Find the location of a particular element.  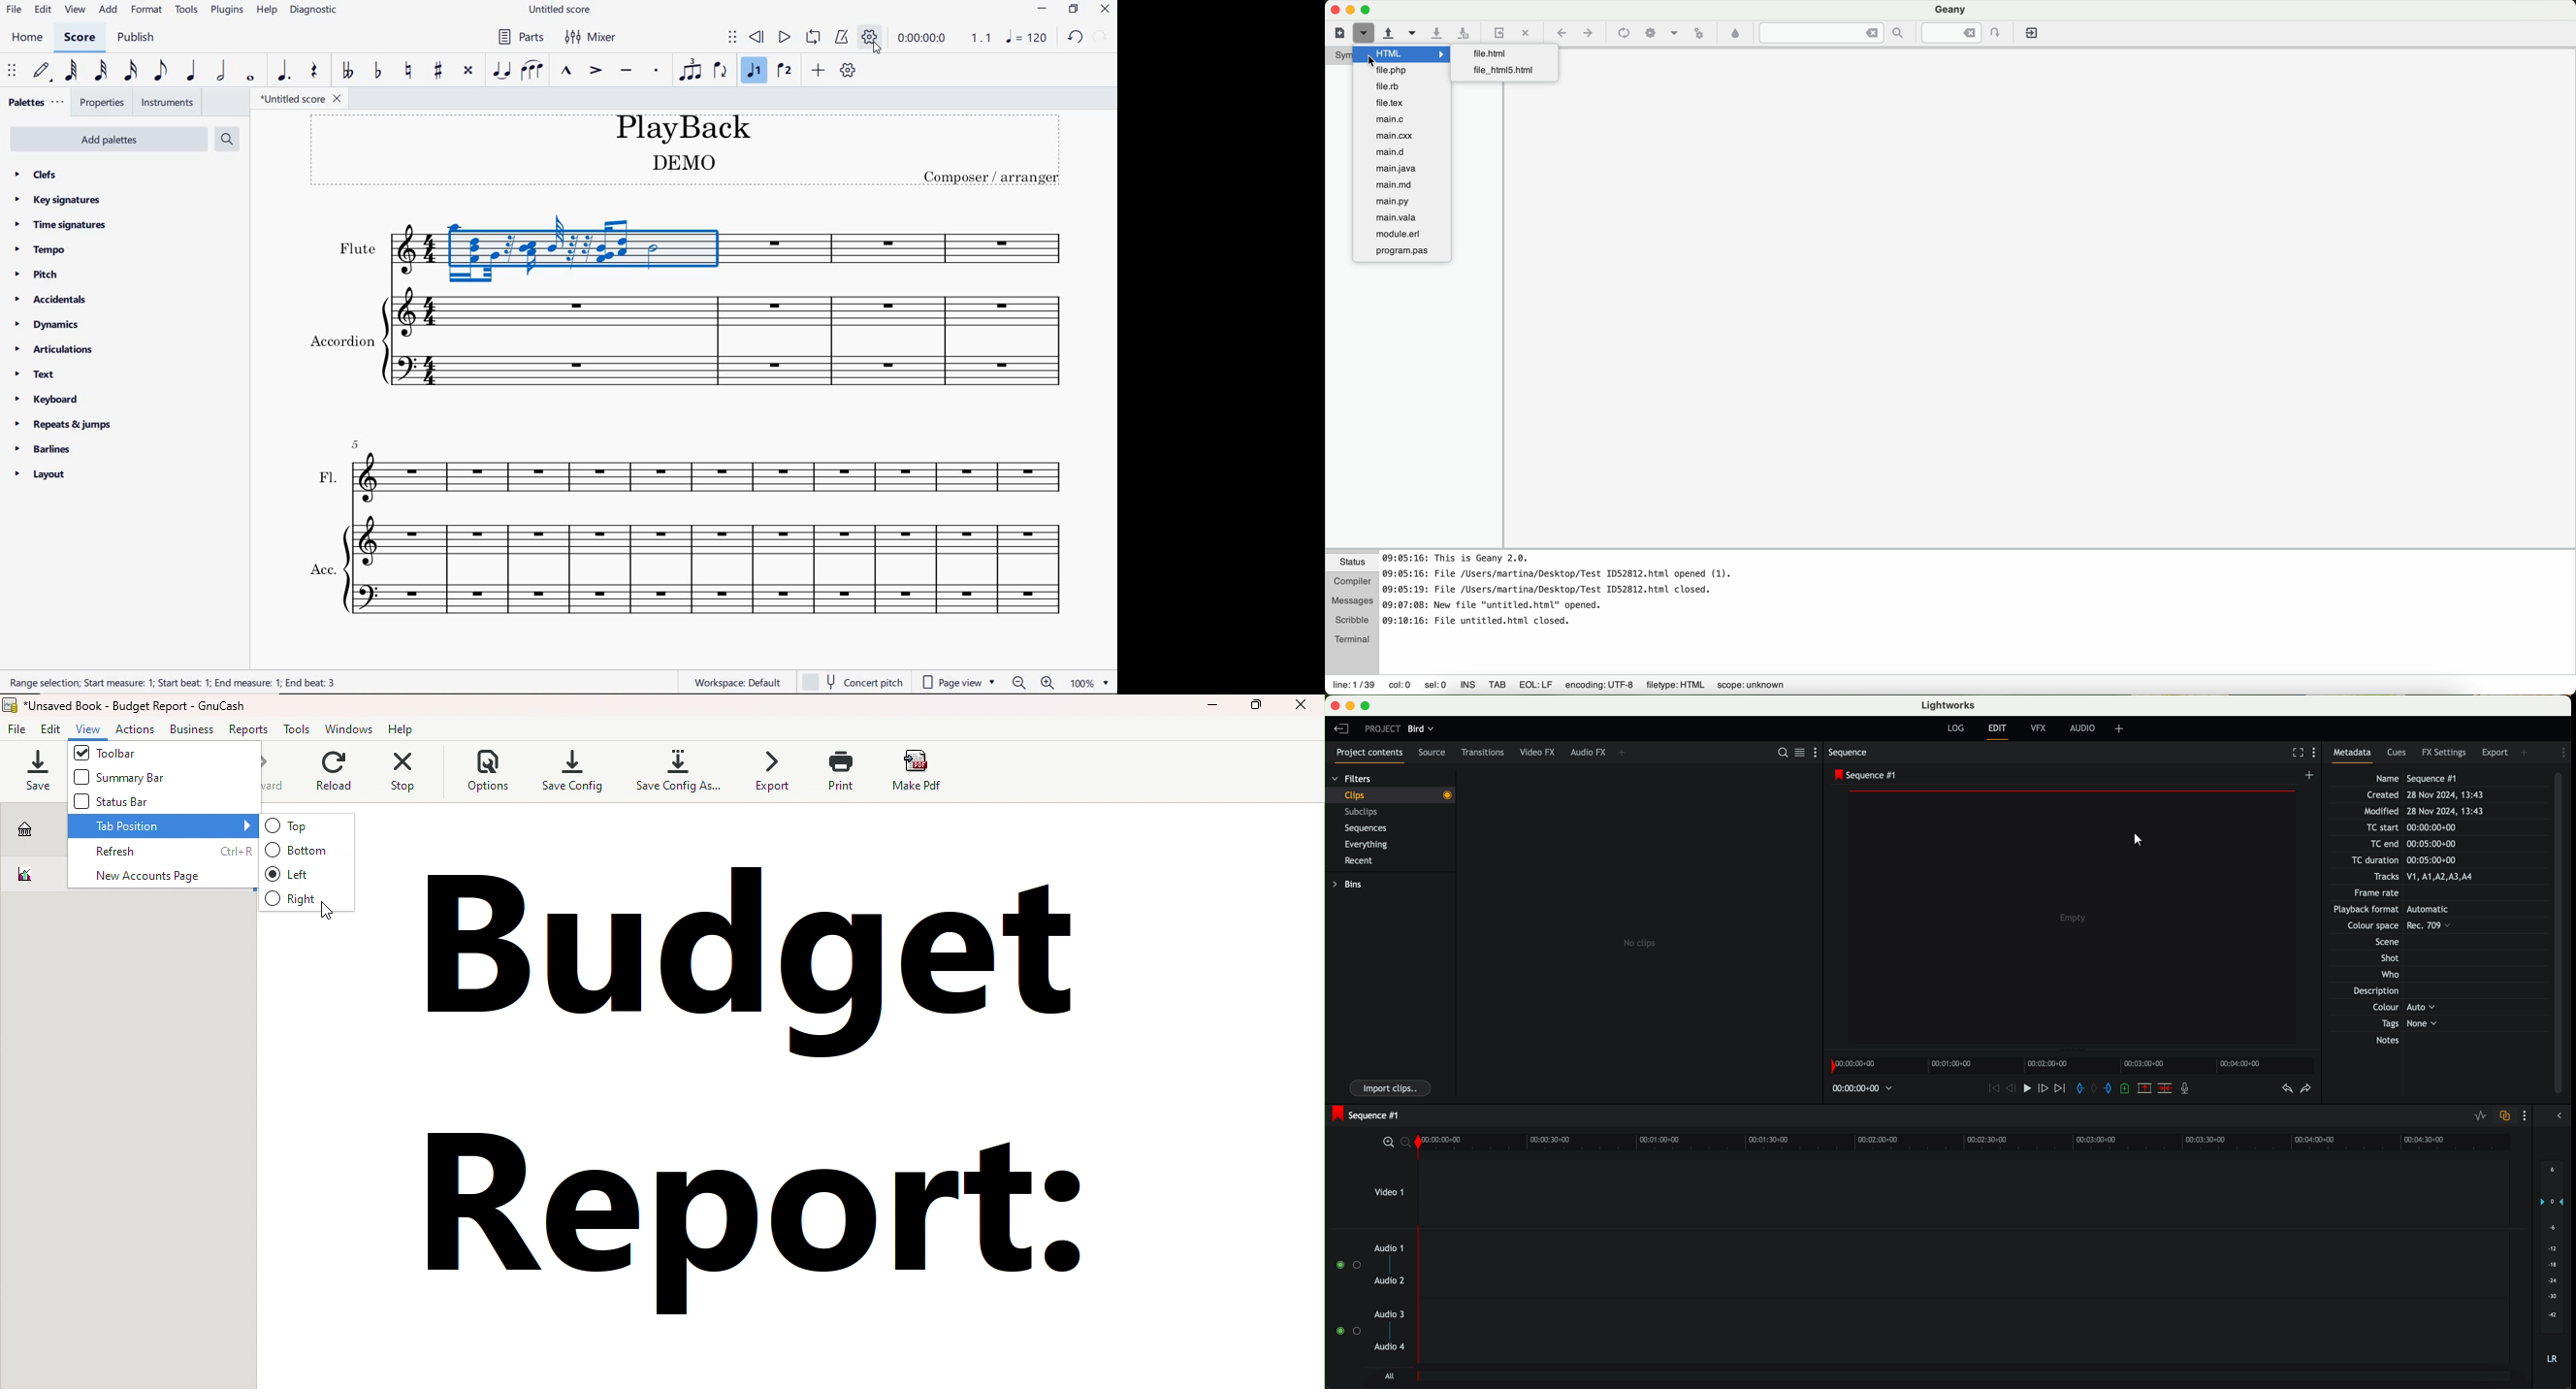

bird project is located at coordinates (1421, 729).